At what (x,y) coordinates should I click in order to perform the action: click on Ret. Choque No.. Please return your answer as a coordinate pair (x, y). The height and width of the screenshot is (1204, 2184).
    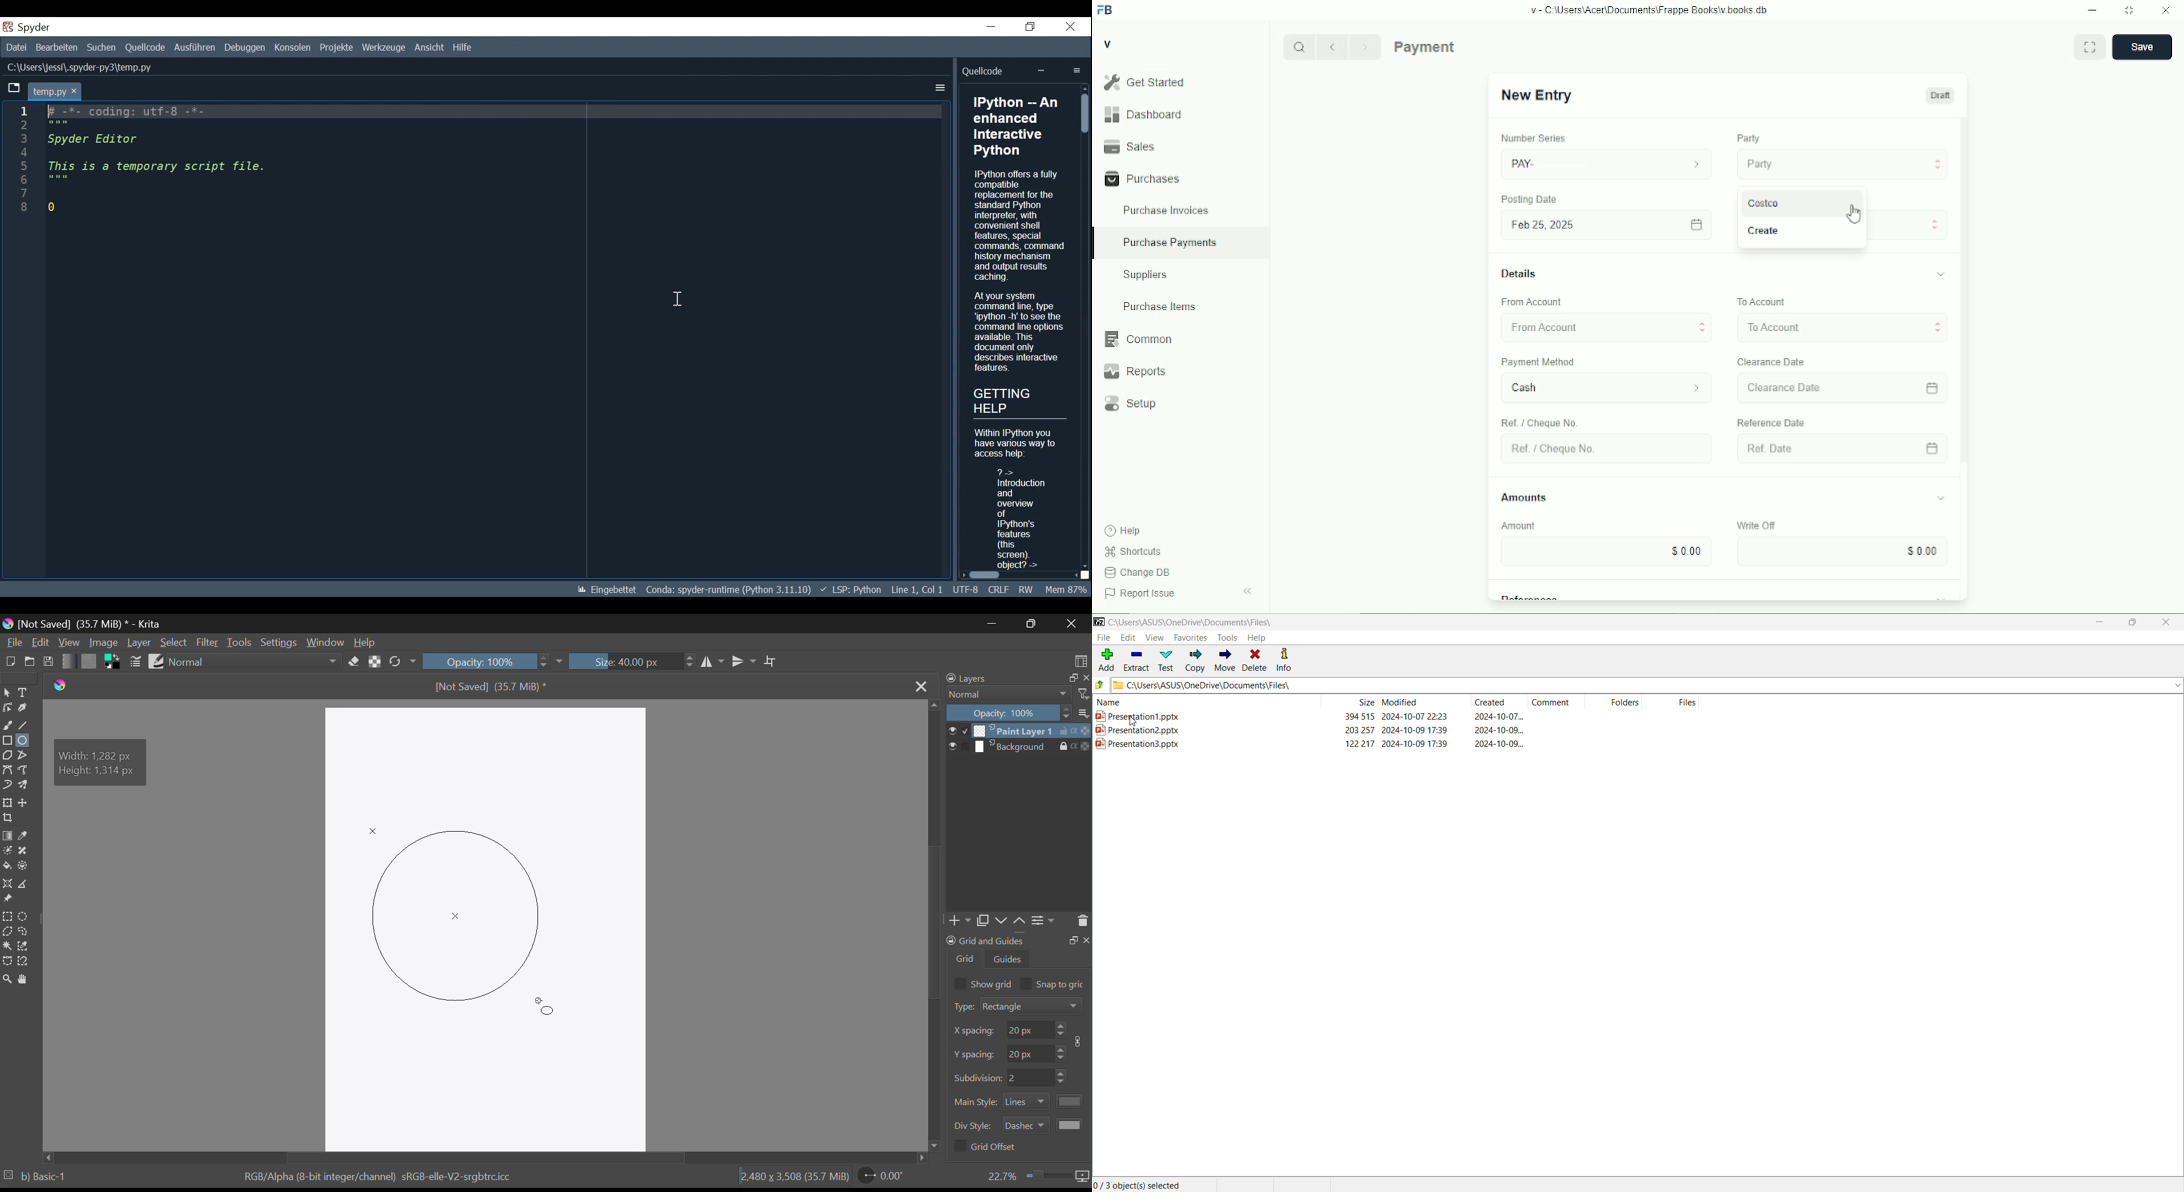
    Looking at the image, I should click on (1601, 449).